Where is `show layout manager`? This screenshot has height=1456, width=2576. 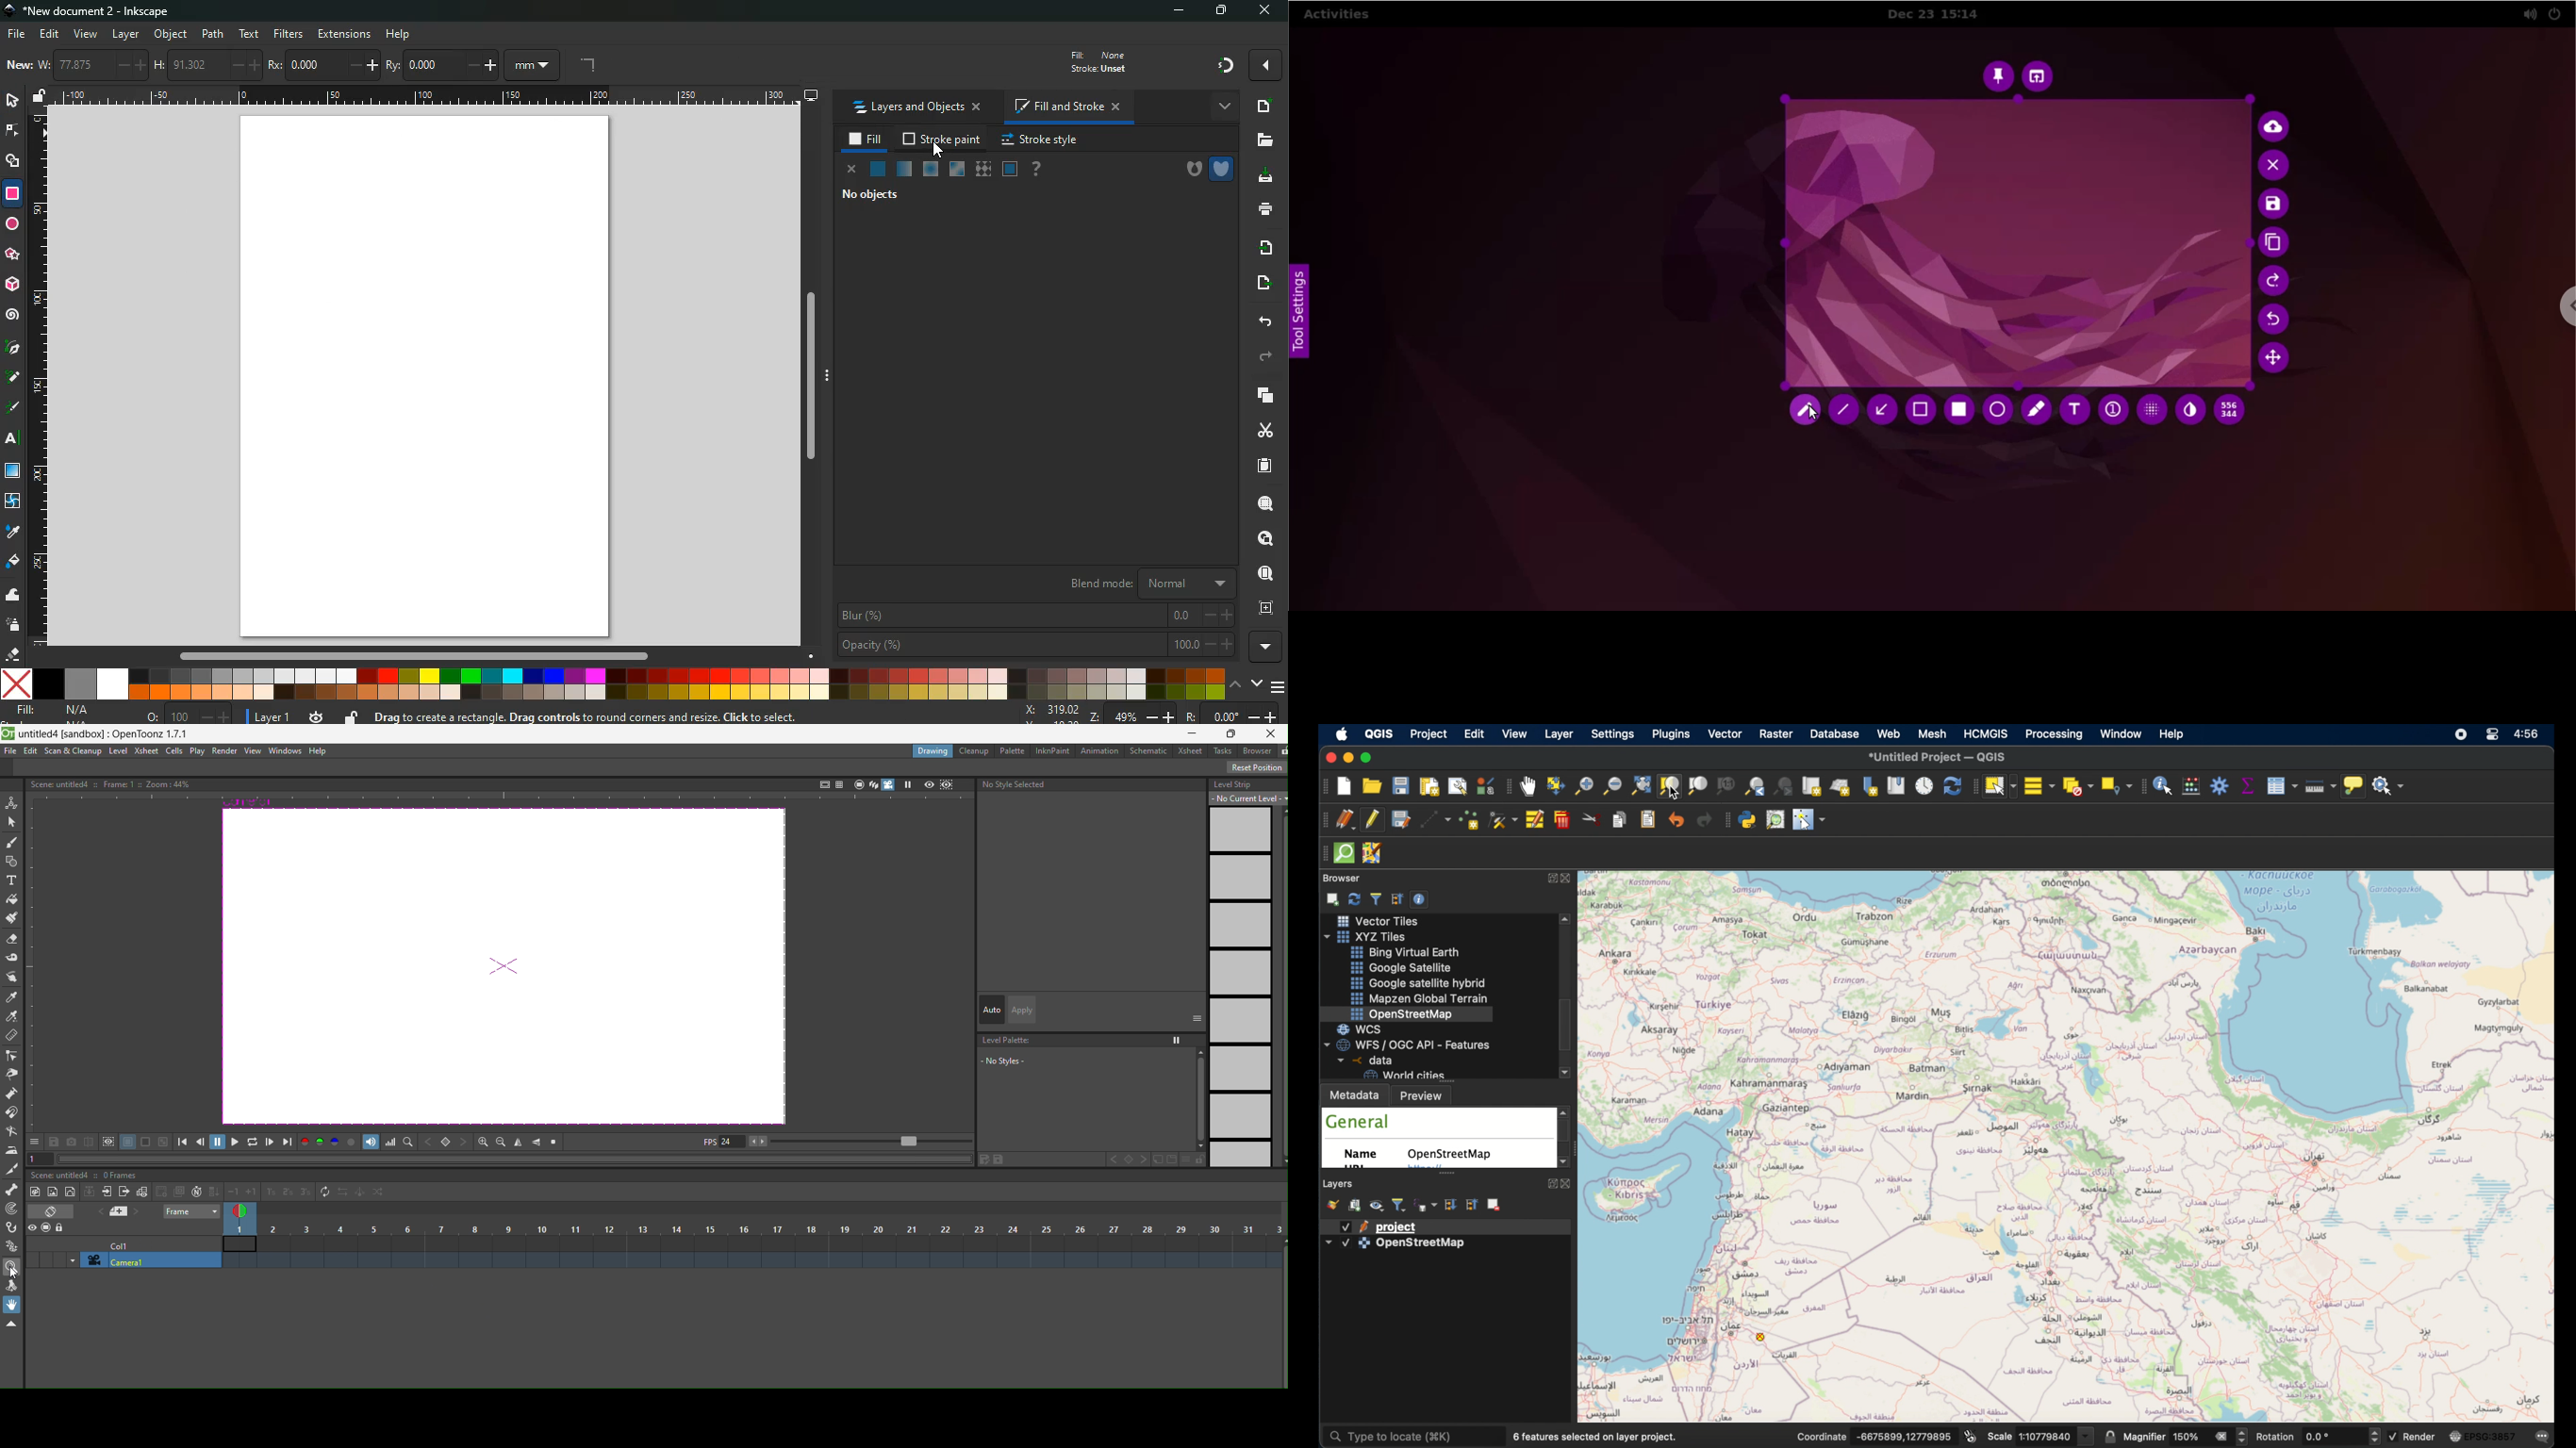 show layout manager is located at coordinates (1459, 788).